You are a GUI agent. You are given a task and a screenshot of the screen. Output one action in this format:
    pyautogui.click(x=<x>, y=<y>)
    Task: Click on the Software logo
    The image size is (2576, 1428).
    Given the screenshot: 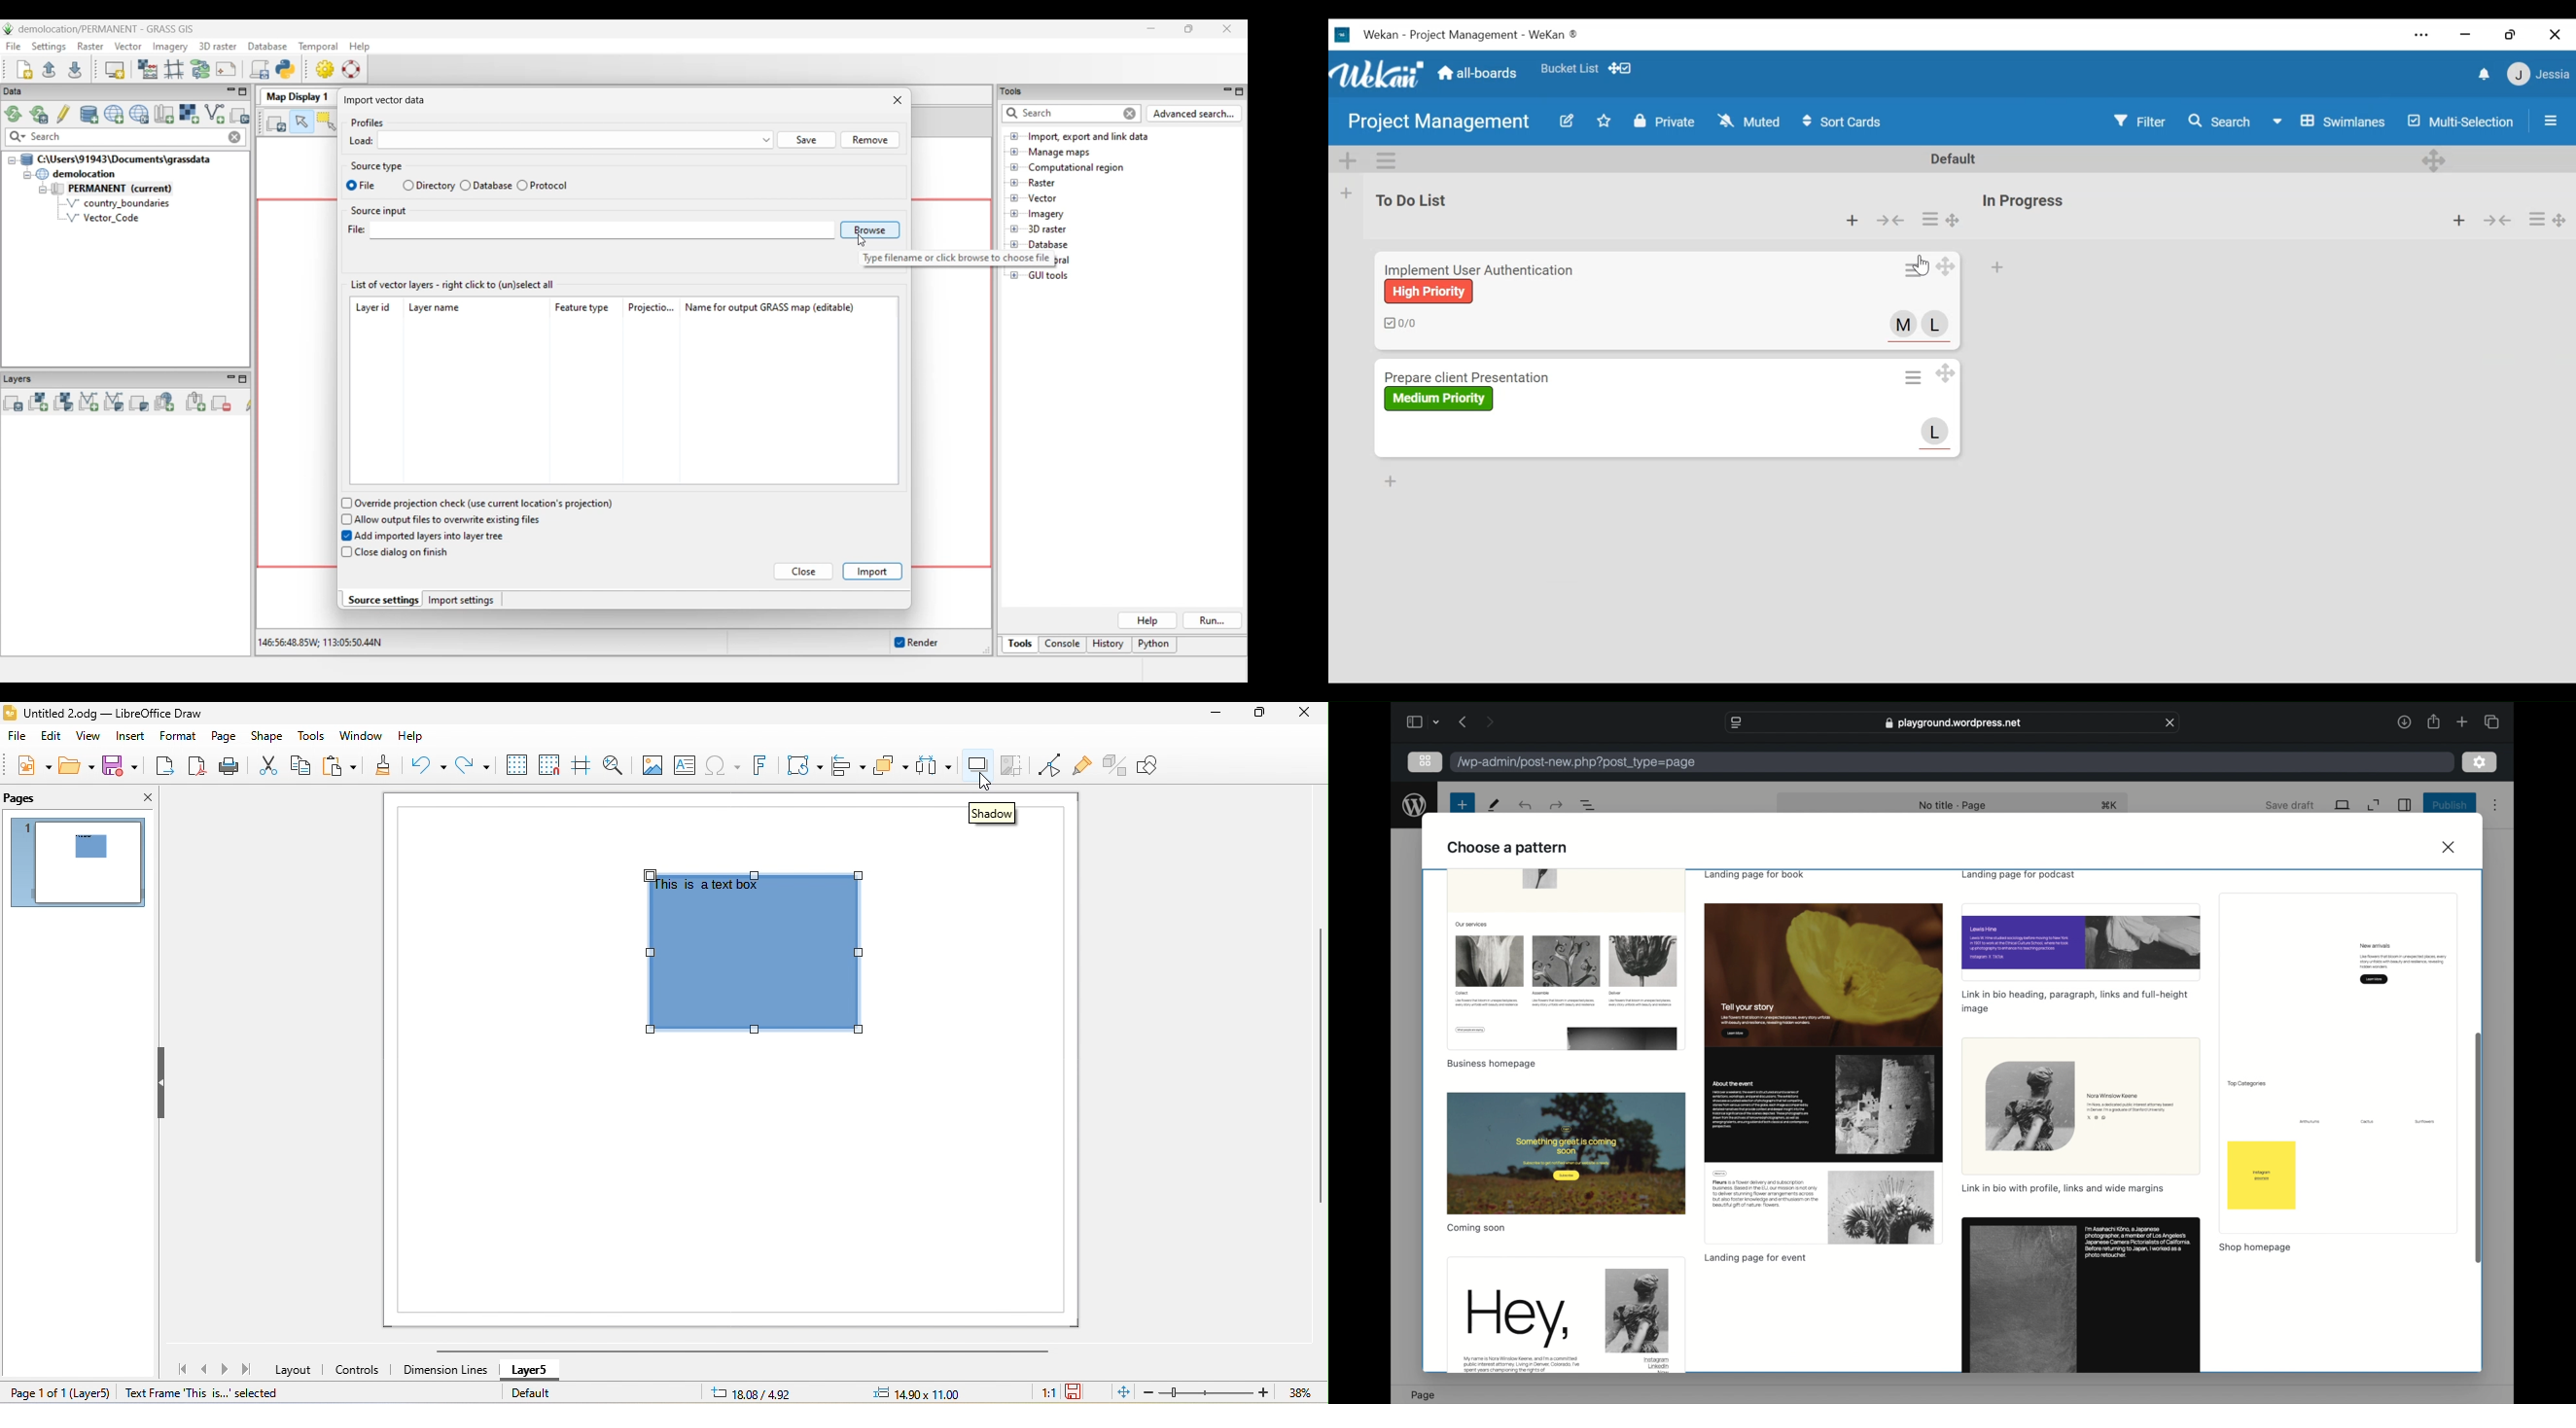 What is the action you would take?
    pyautogui.click(x=8, y=29)
    